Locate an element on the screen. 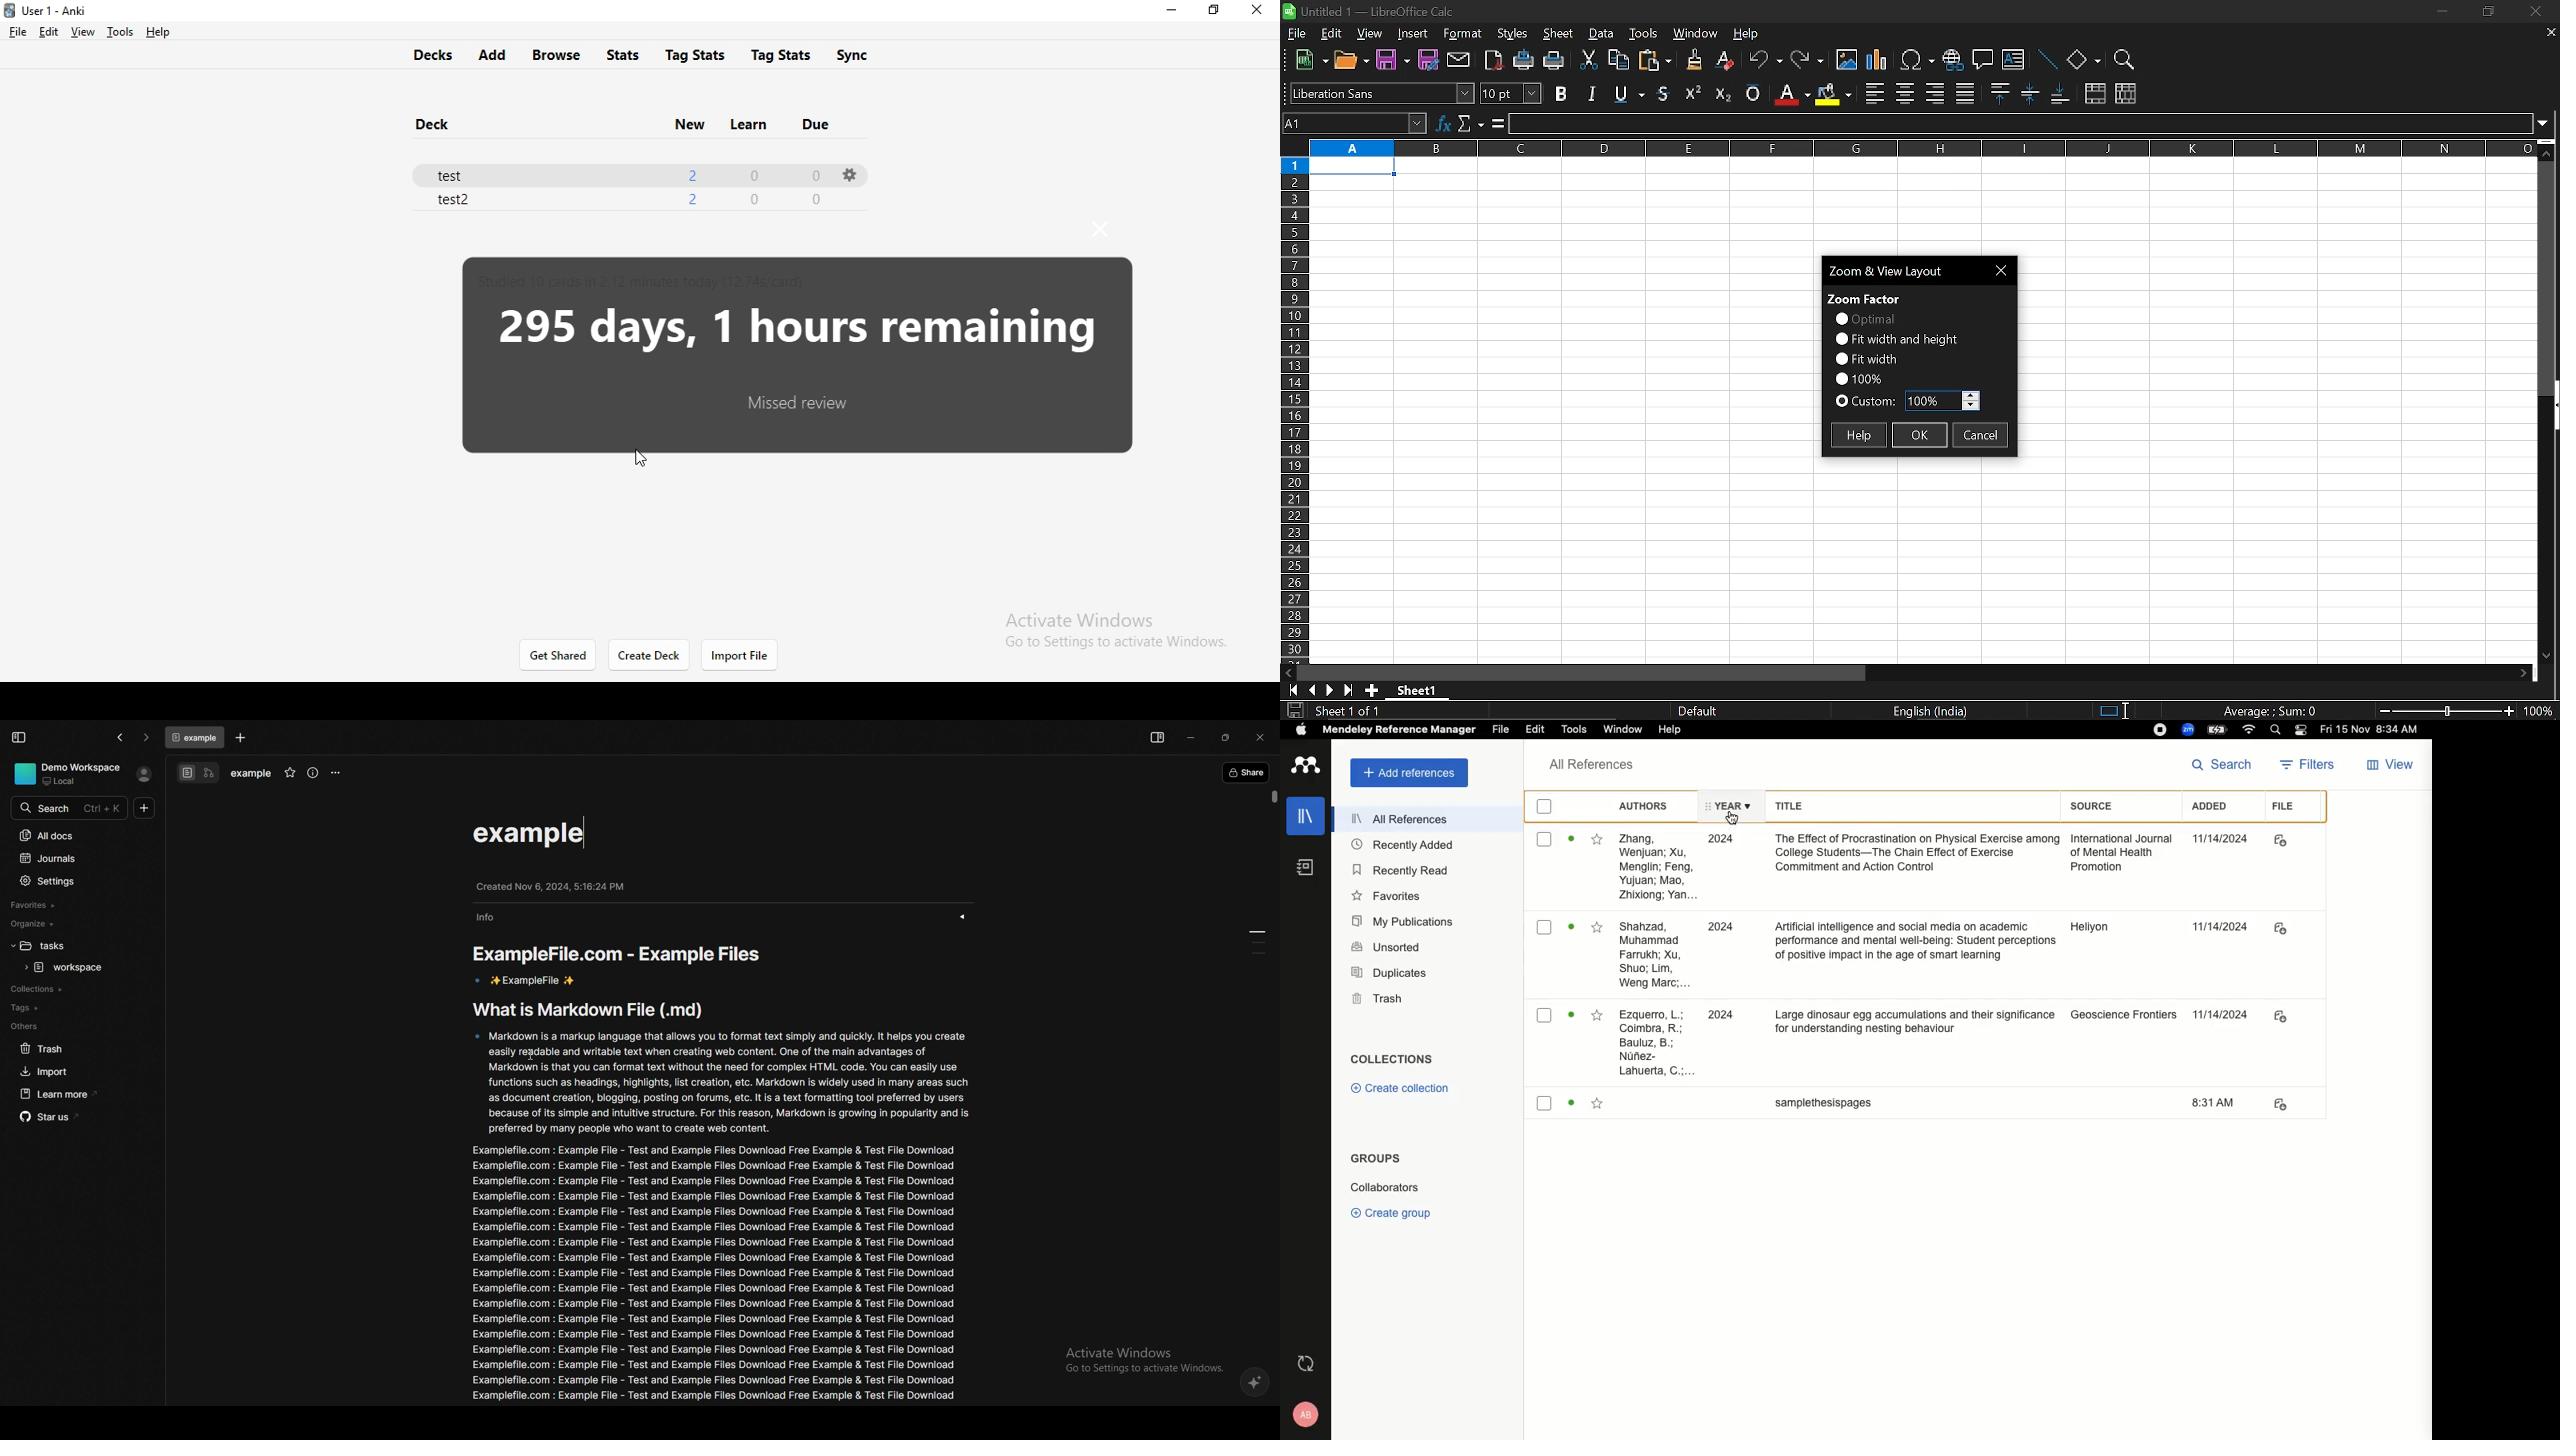  task name is located at coordinates (549, 833).